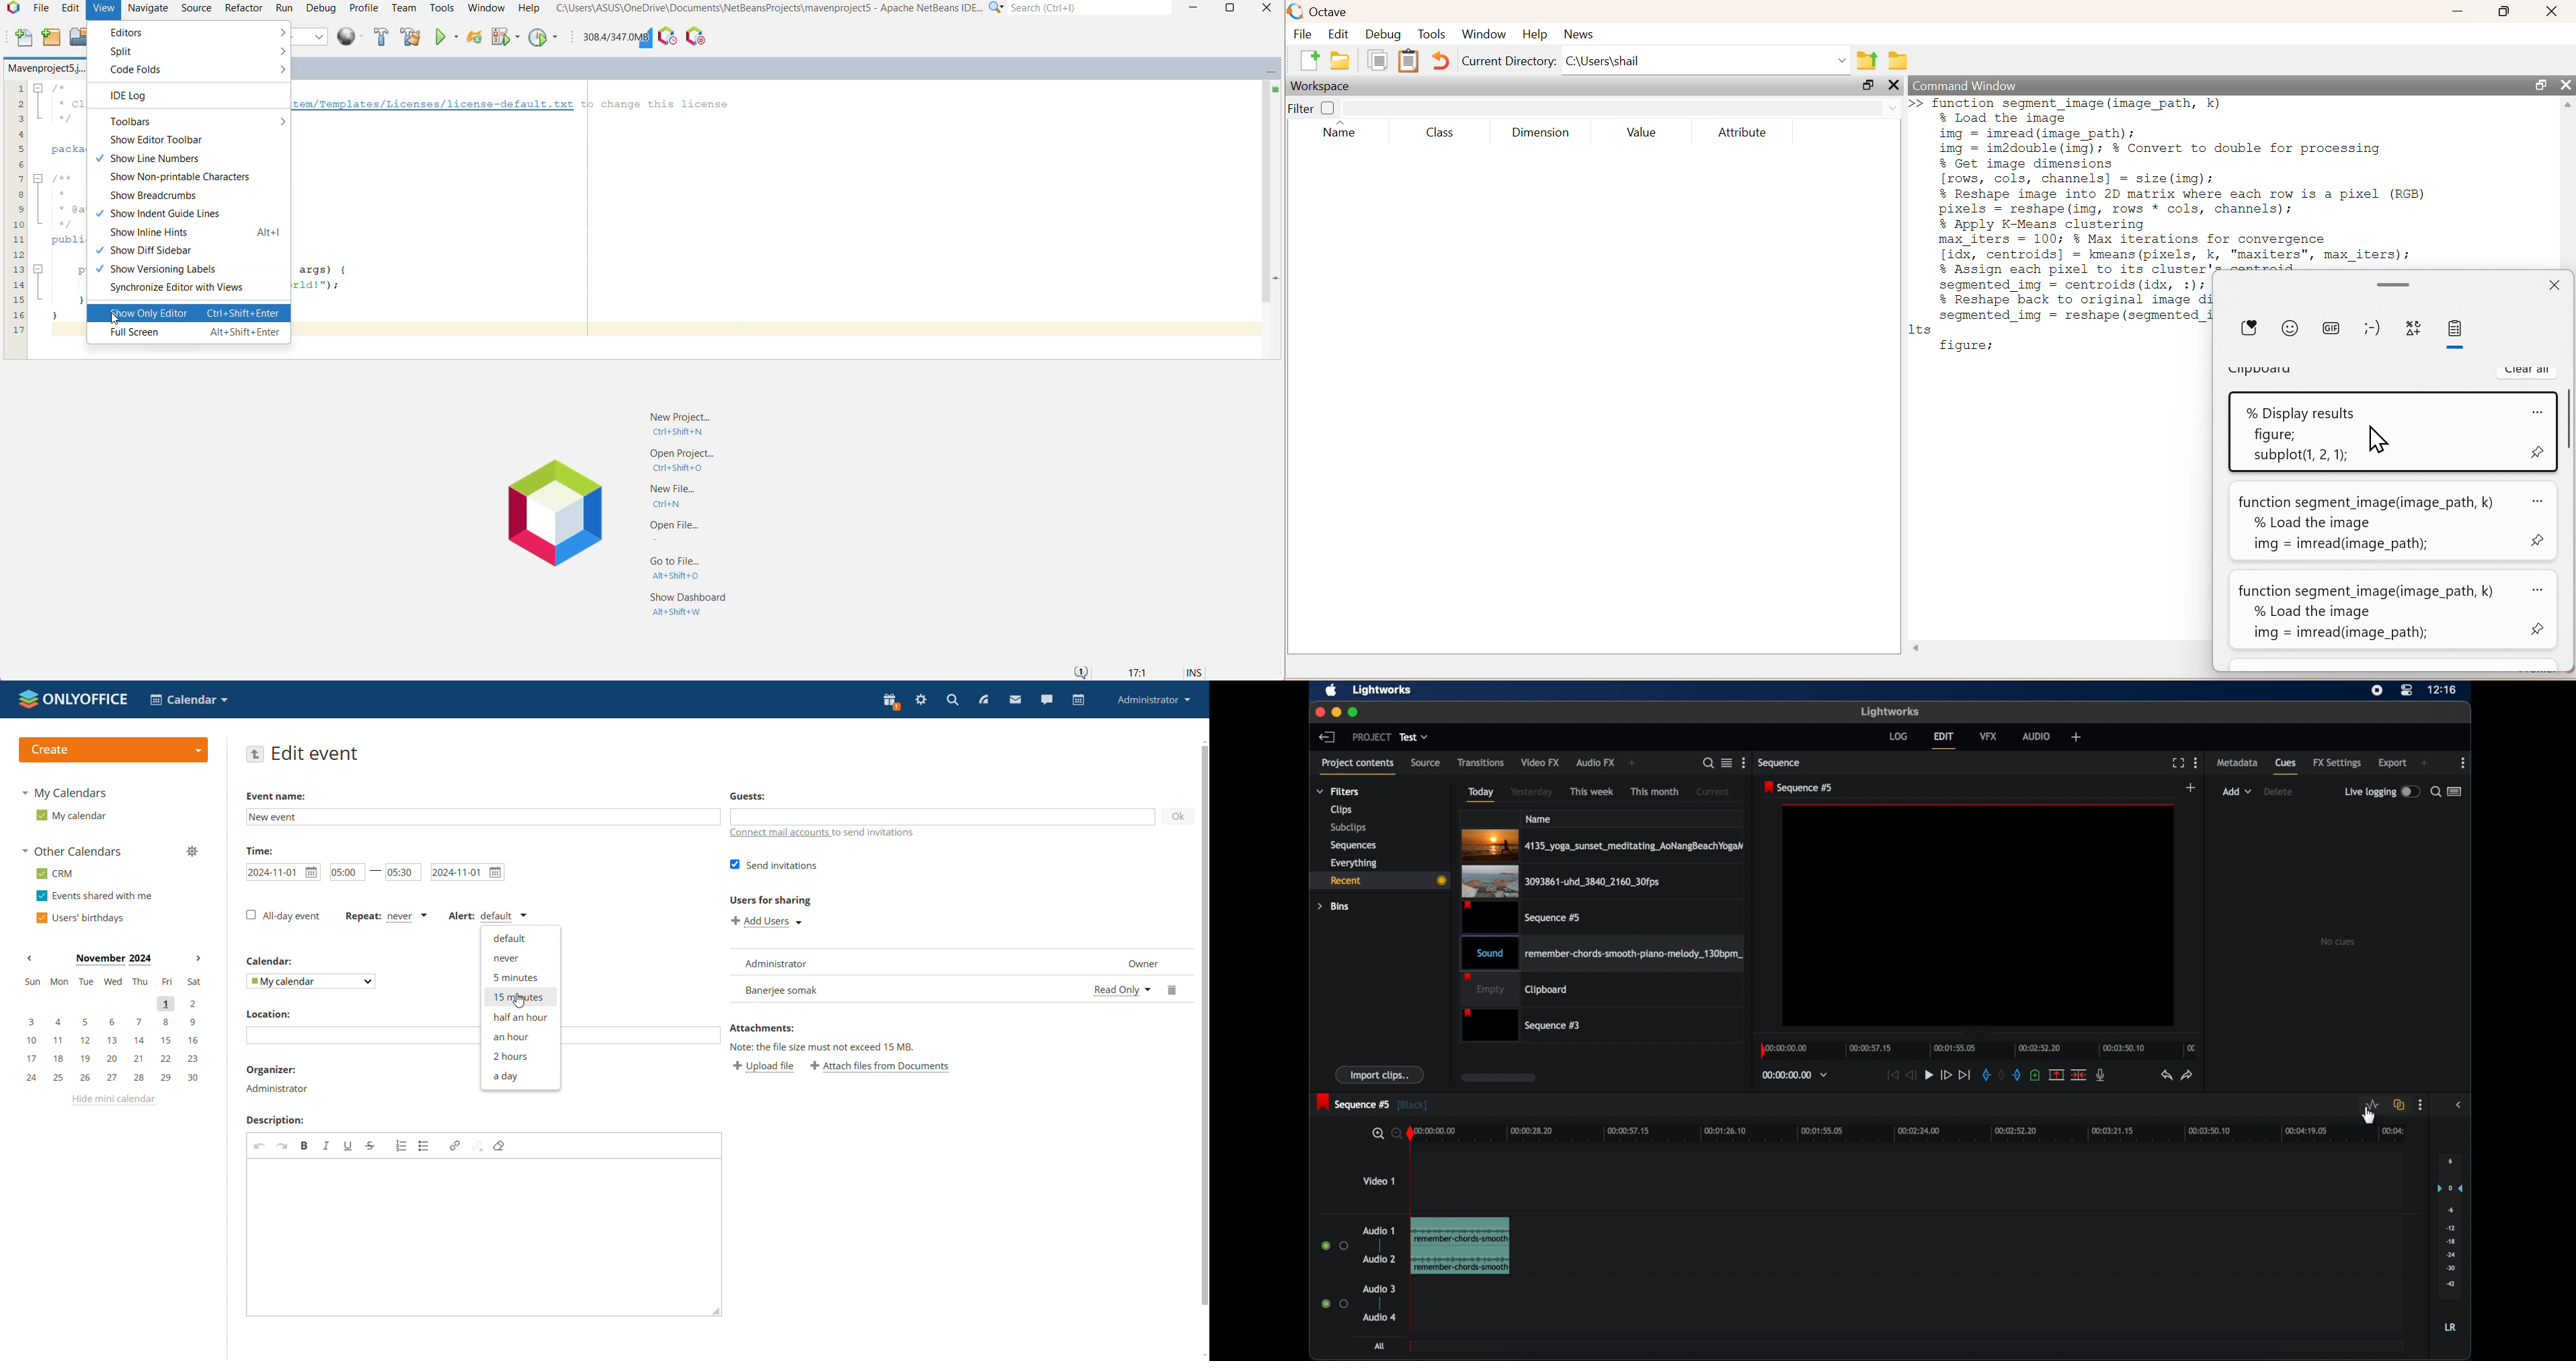 Image resolution: width=2576 pixels, height=1372 pixels. Describe the element at coordinates (1577, 36) in the screenshot. I see `News` at that location.